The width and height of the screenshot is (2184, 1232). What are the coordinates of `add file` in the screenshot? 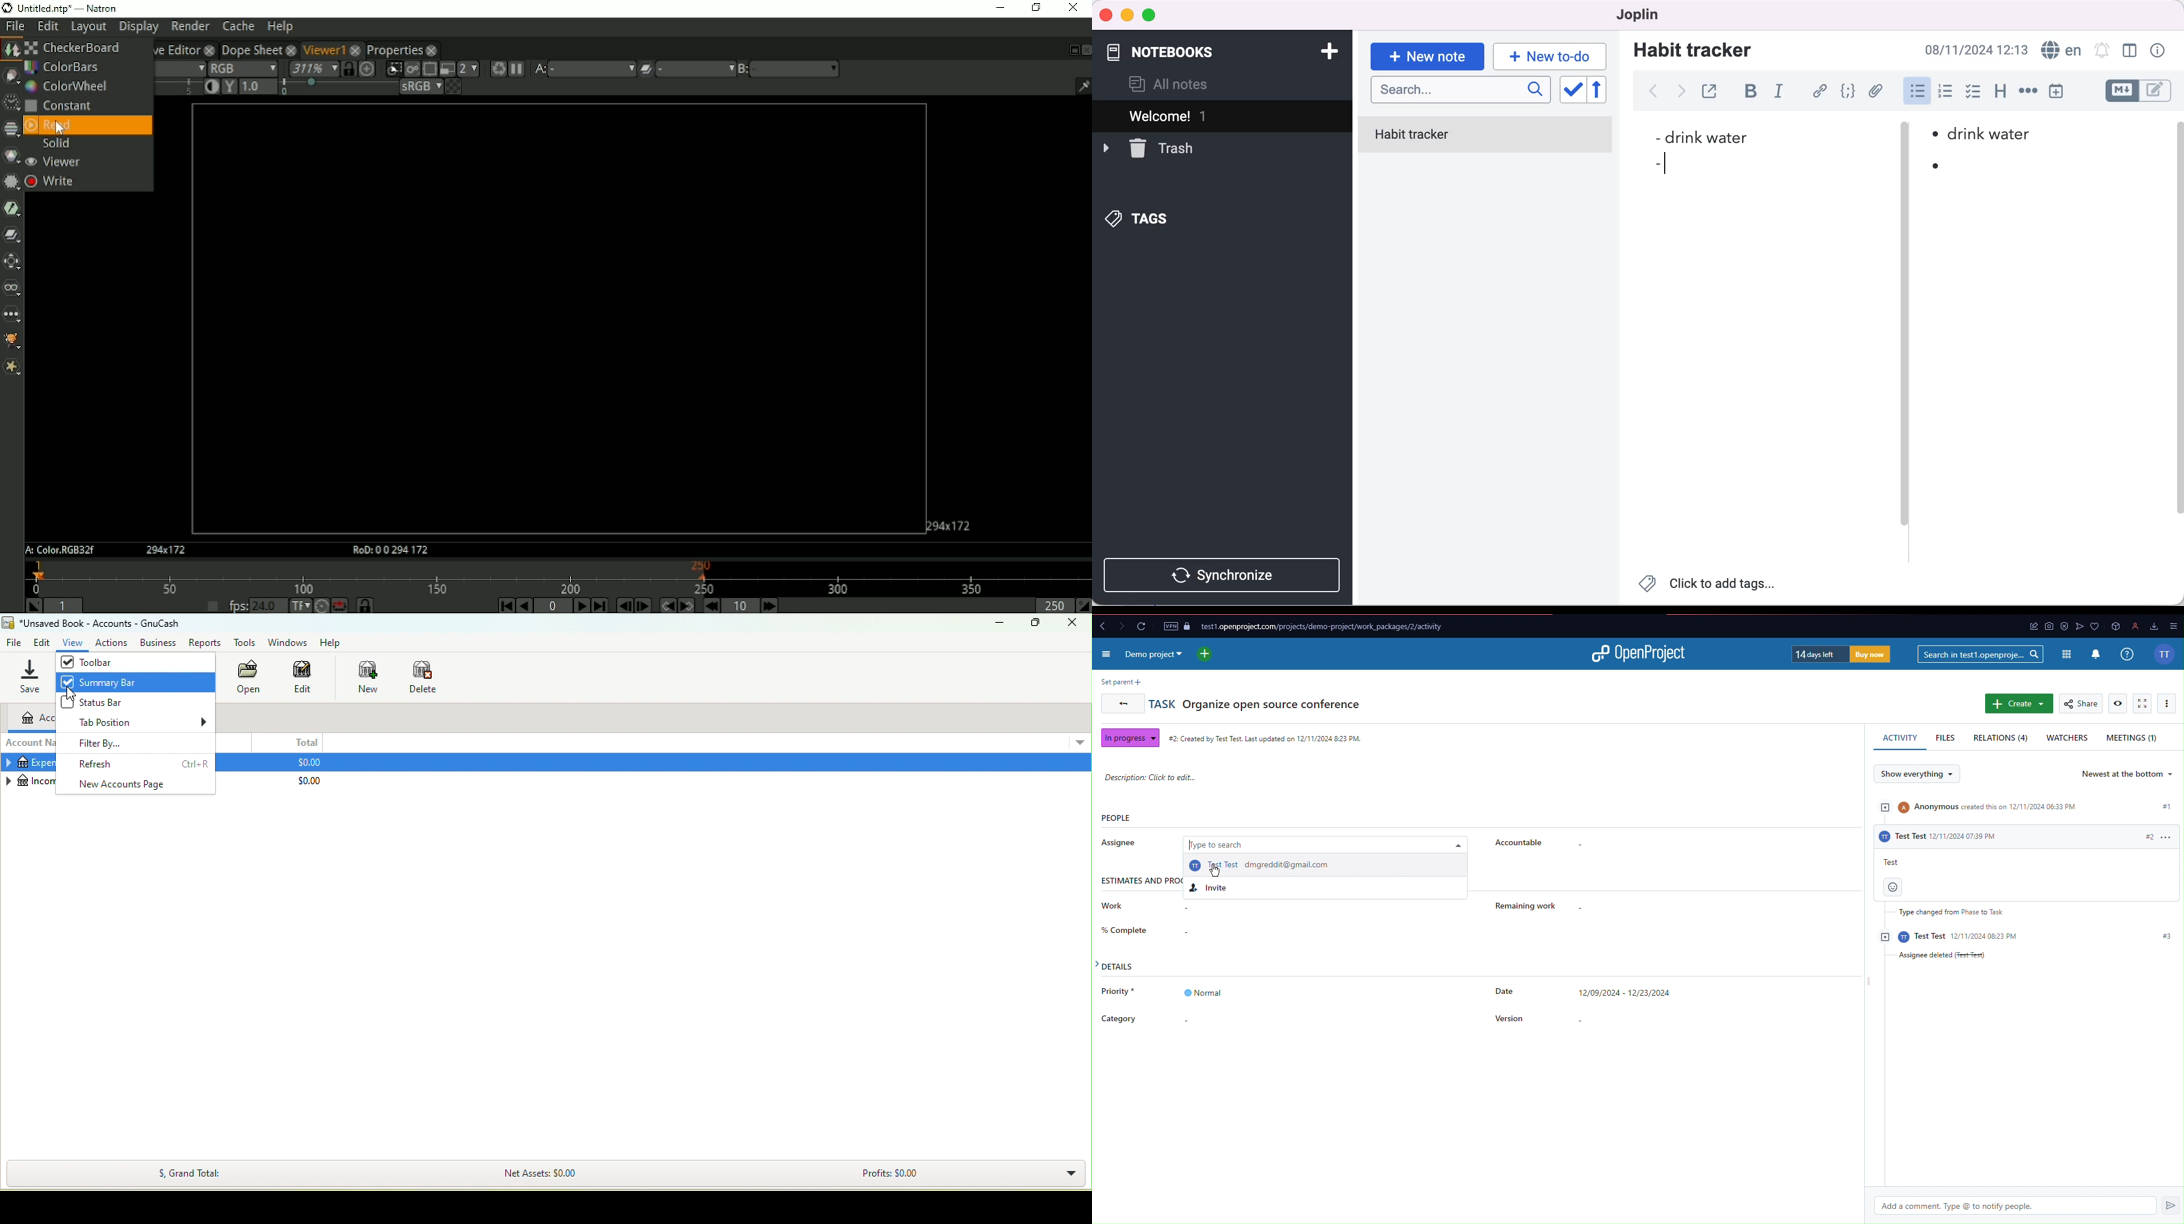 It's located at (1878, 92).